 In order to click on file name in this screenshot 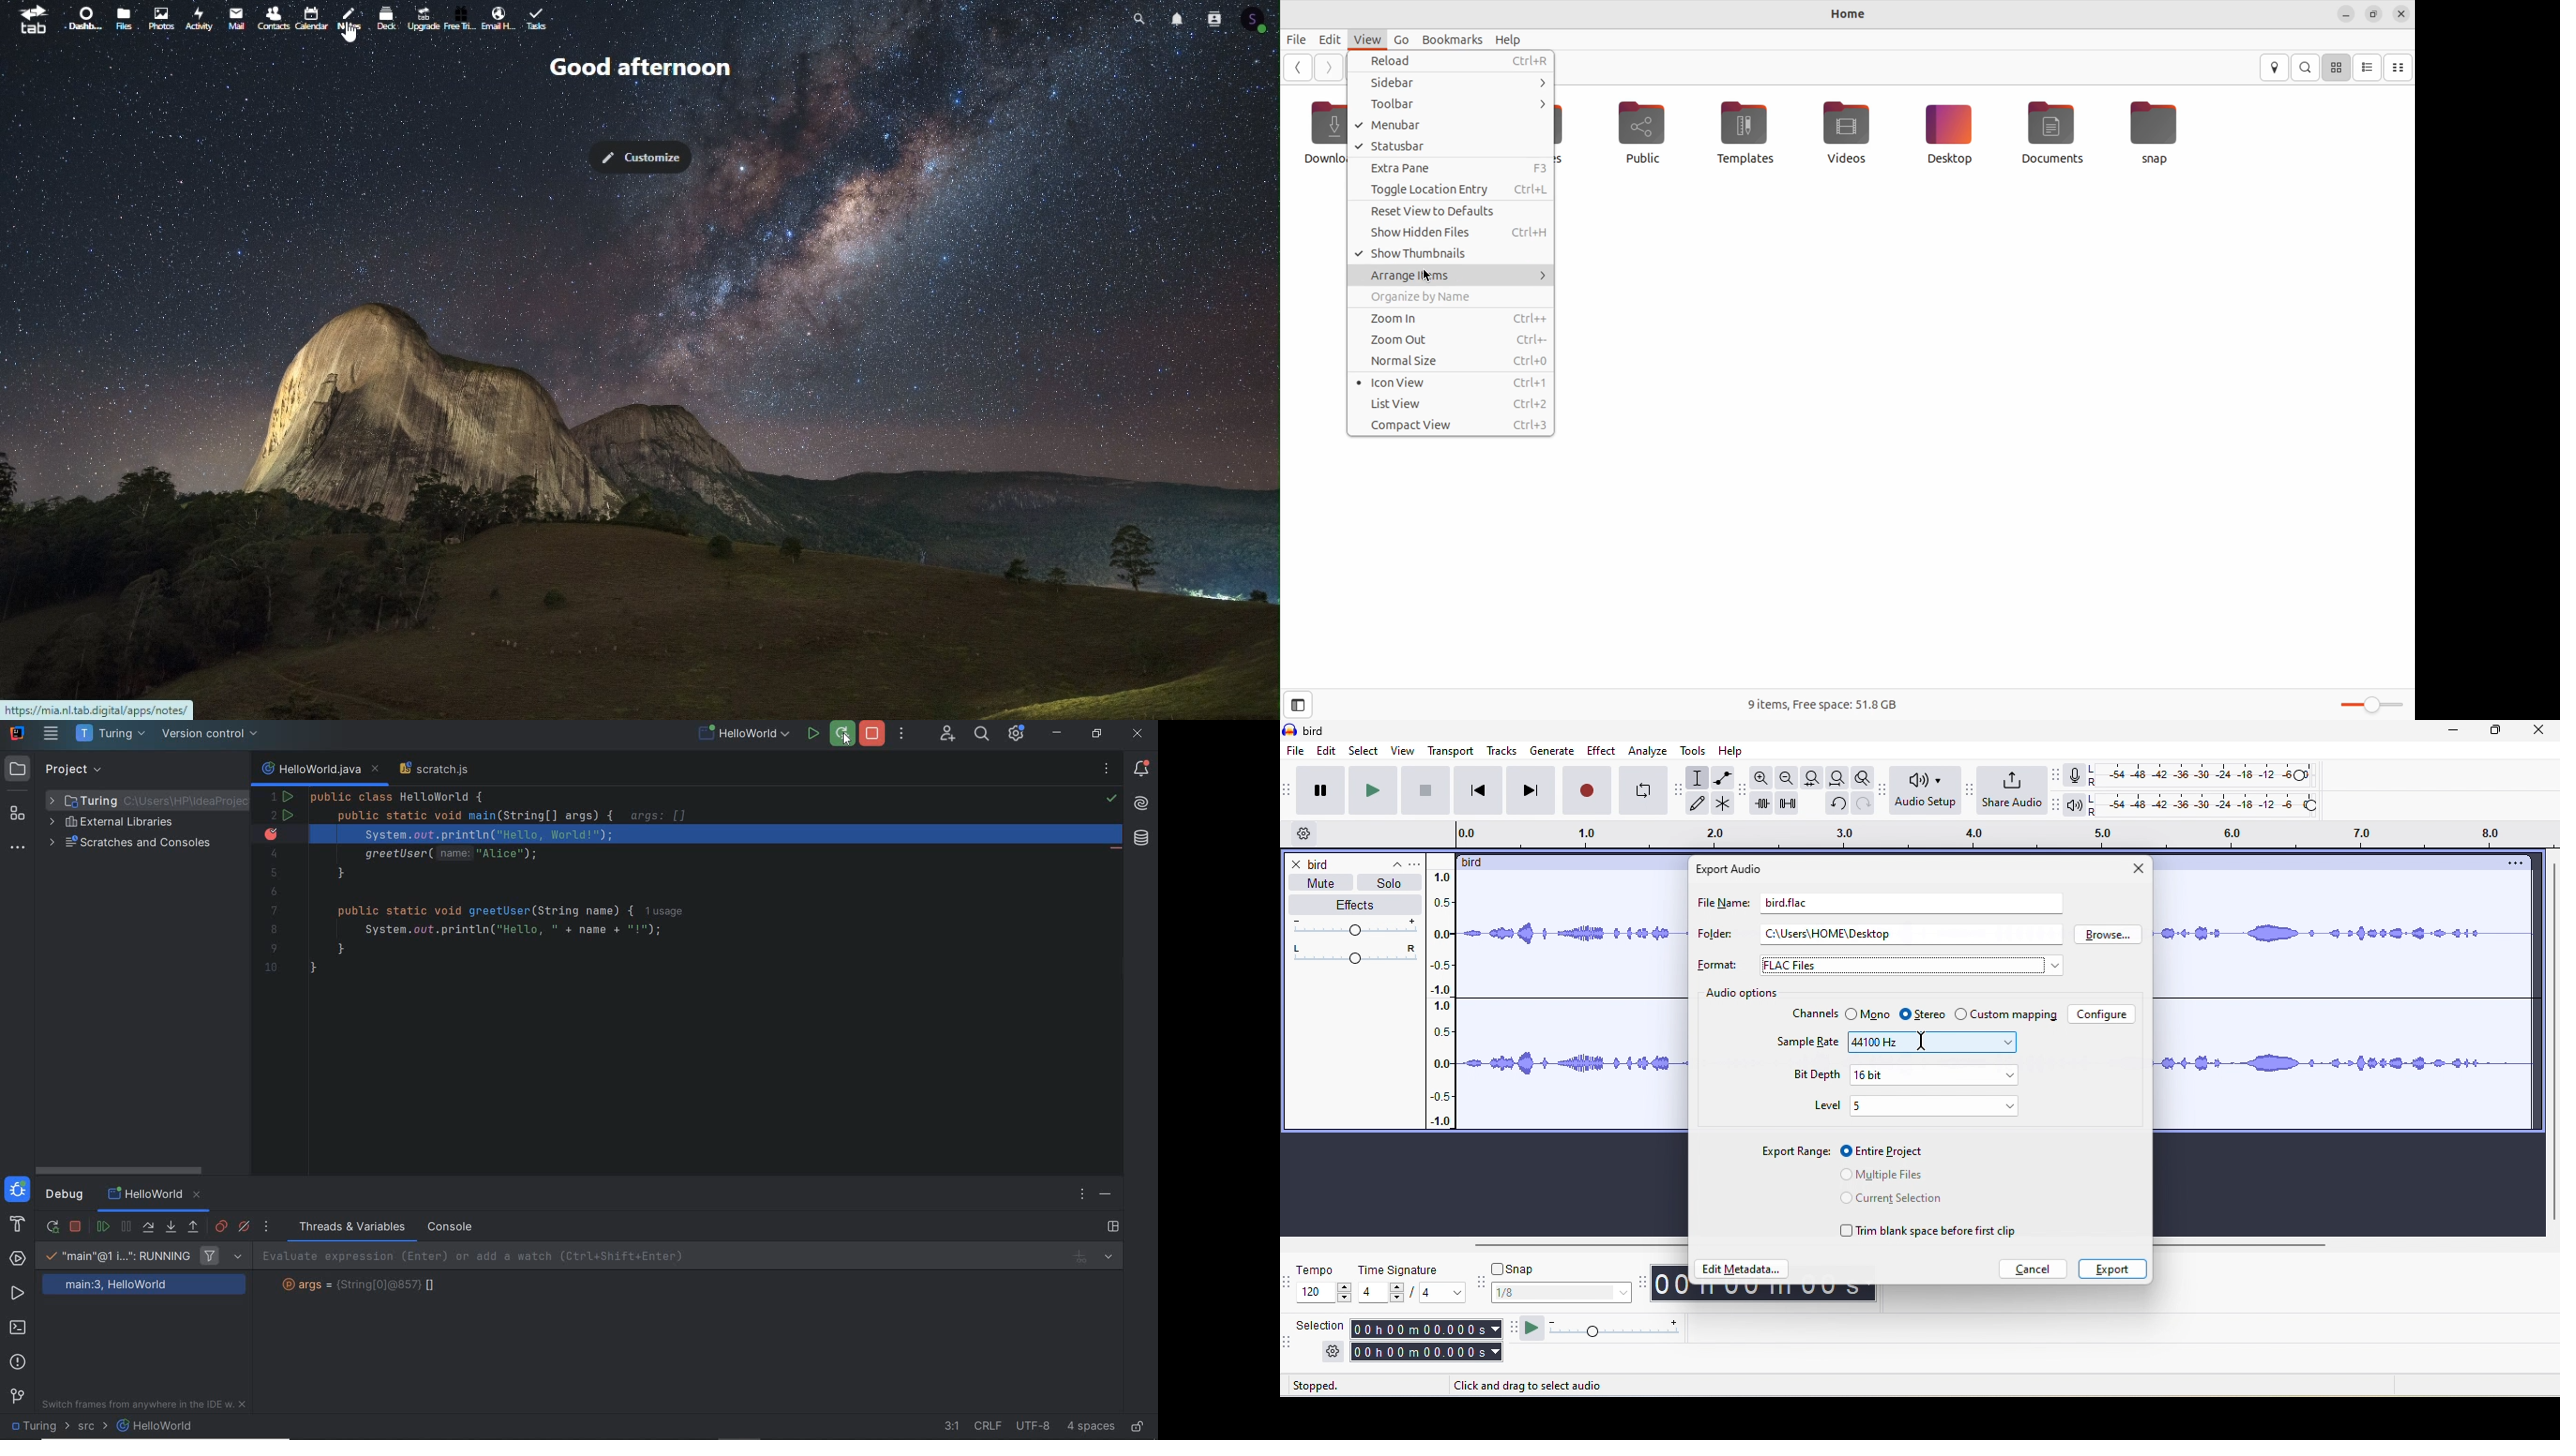, I will do `click(1720, 907)`.